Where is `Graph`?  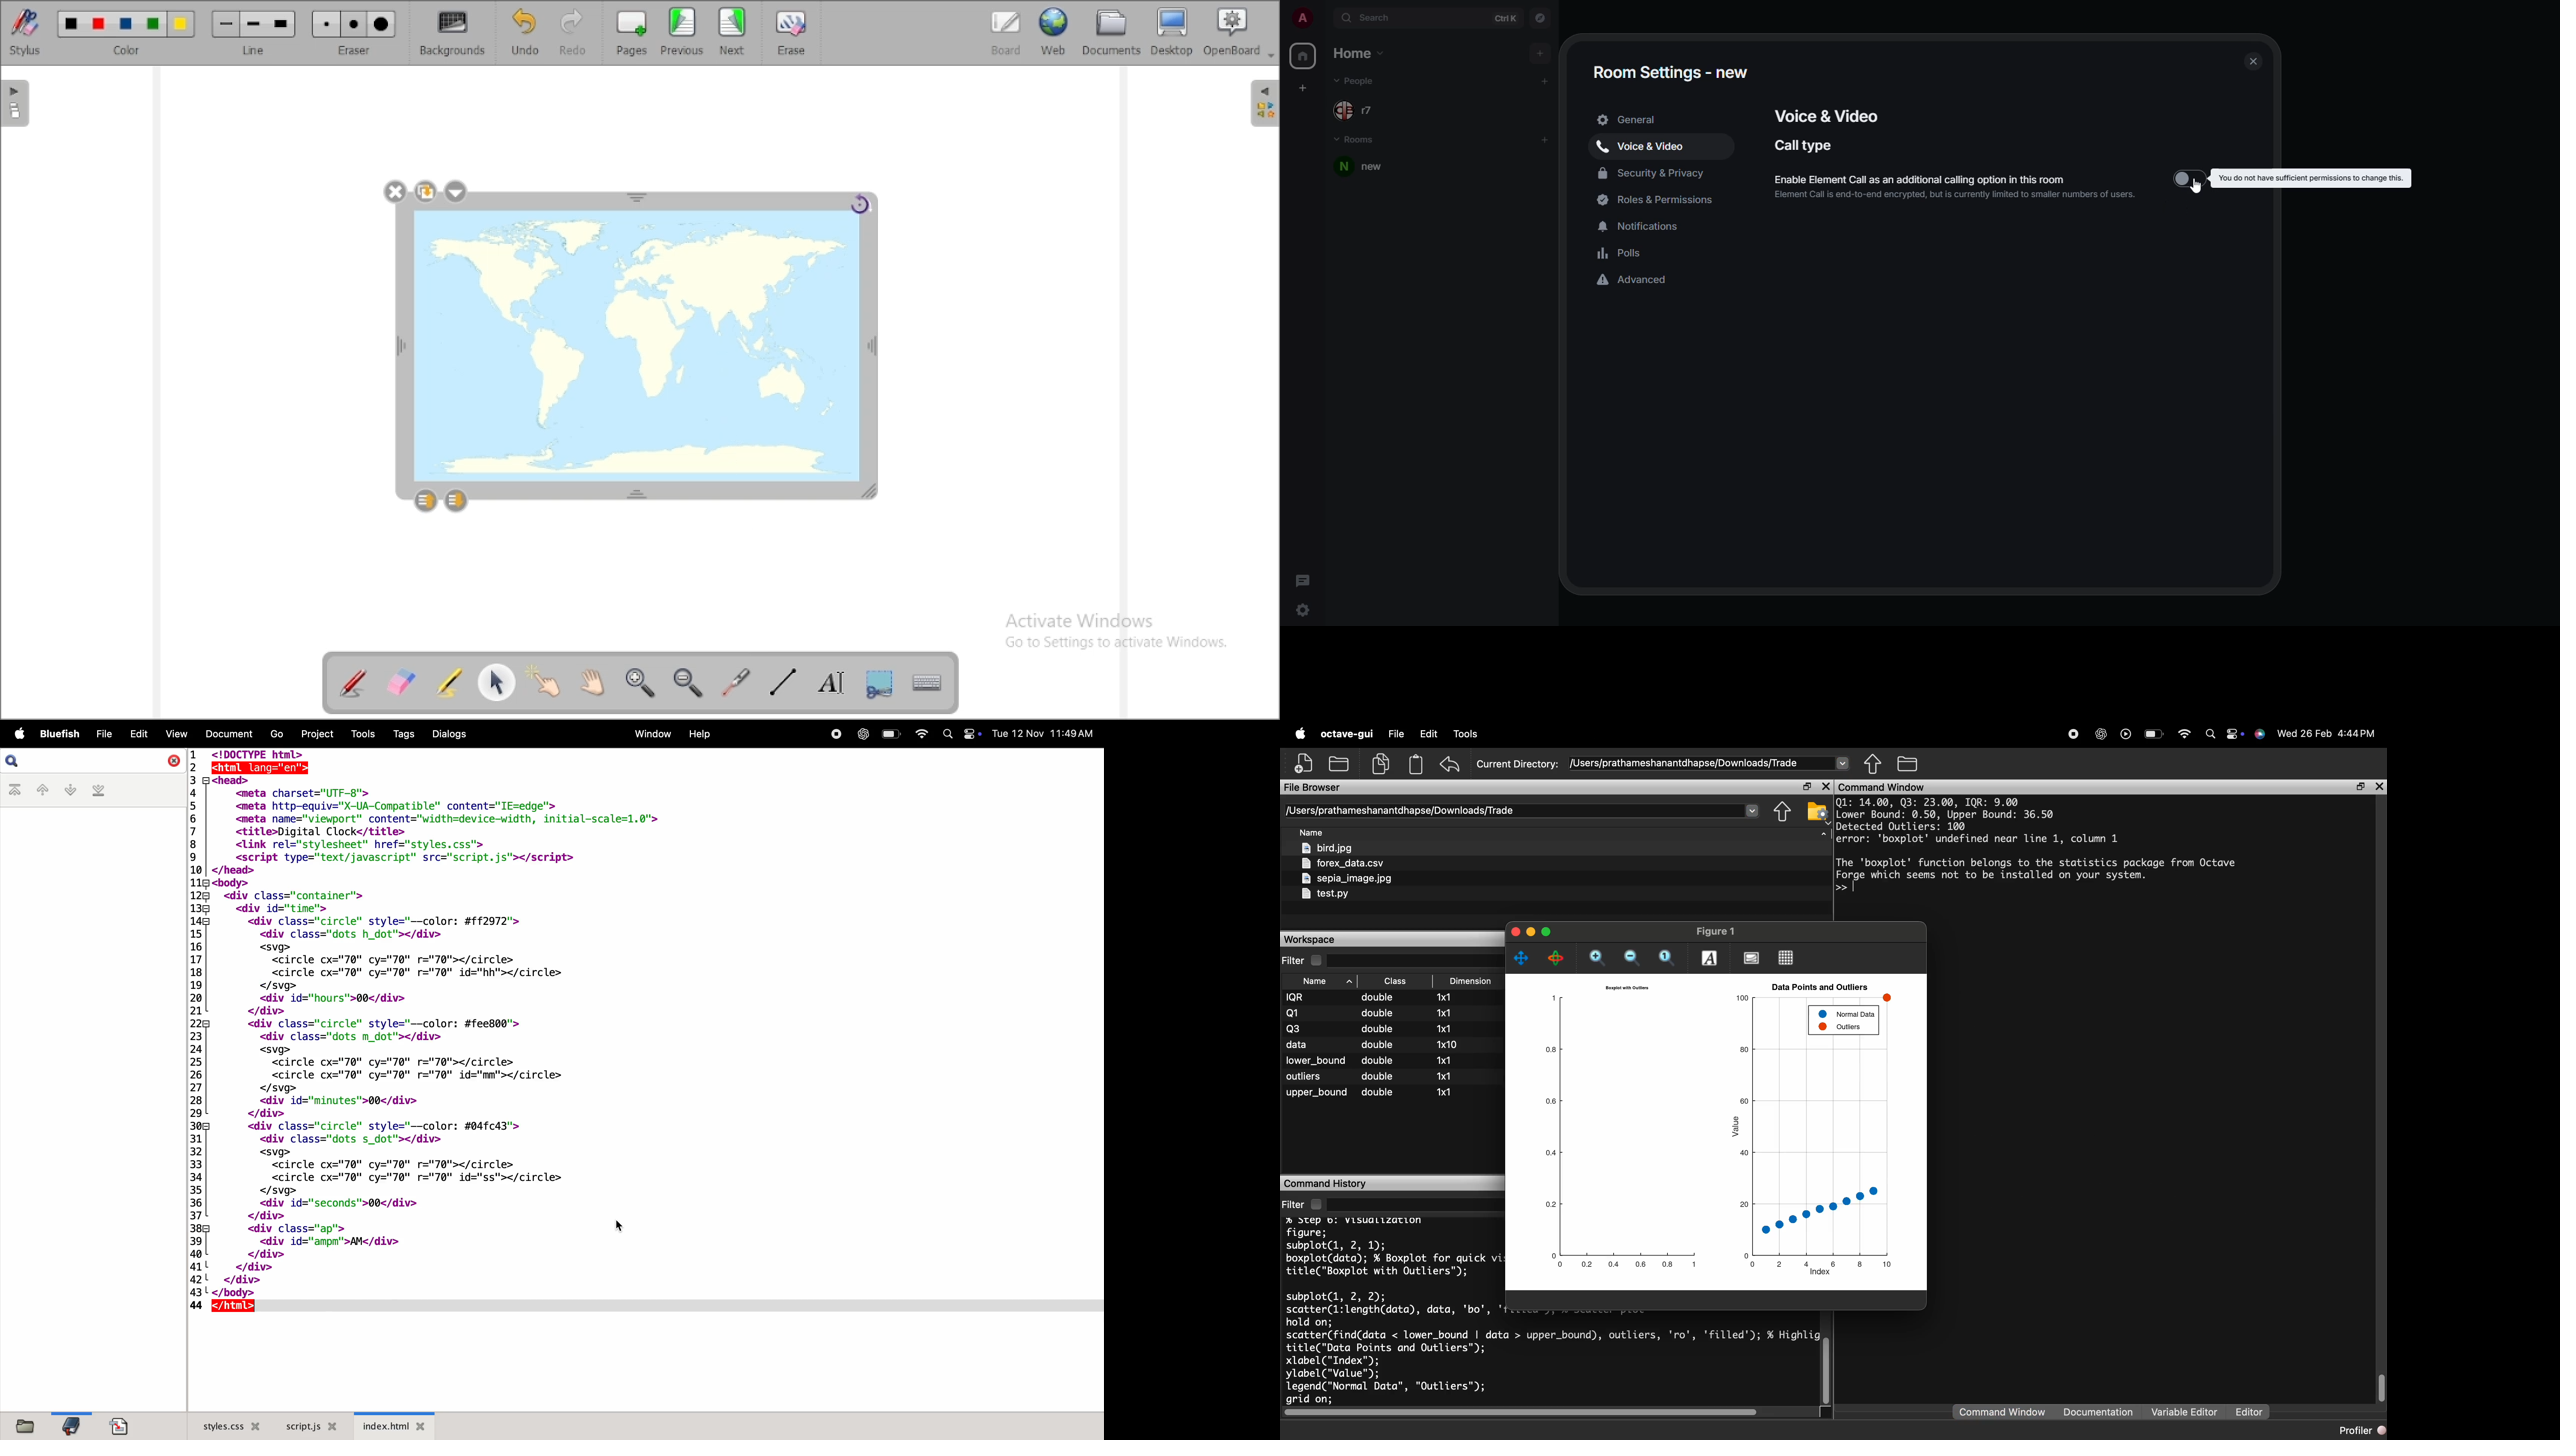 Graph is located at coordinates (1721, 1132).